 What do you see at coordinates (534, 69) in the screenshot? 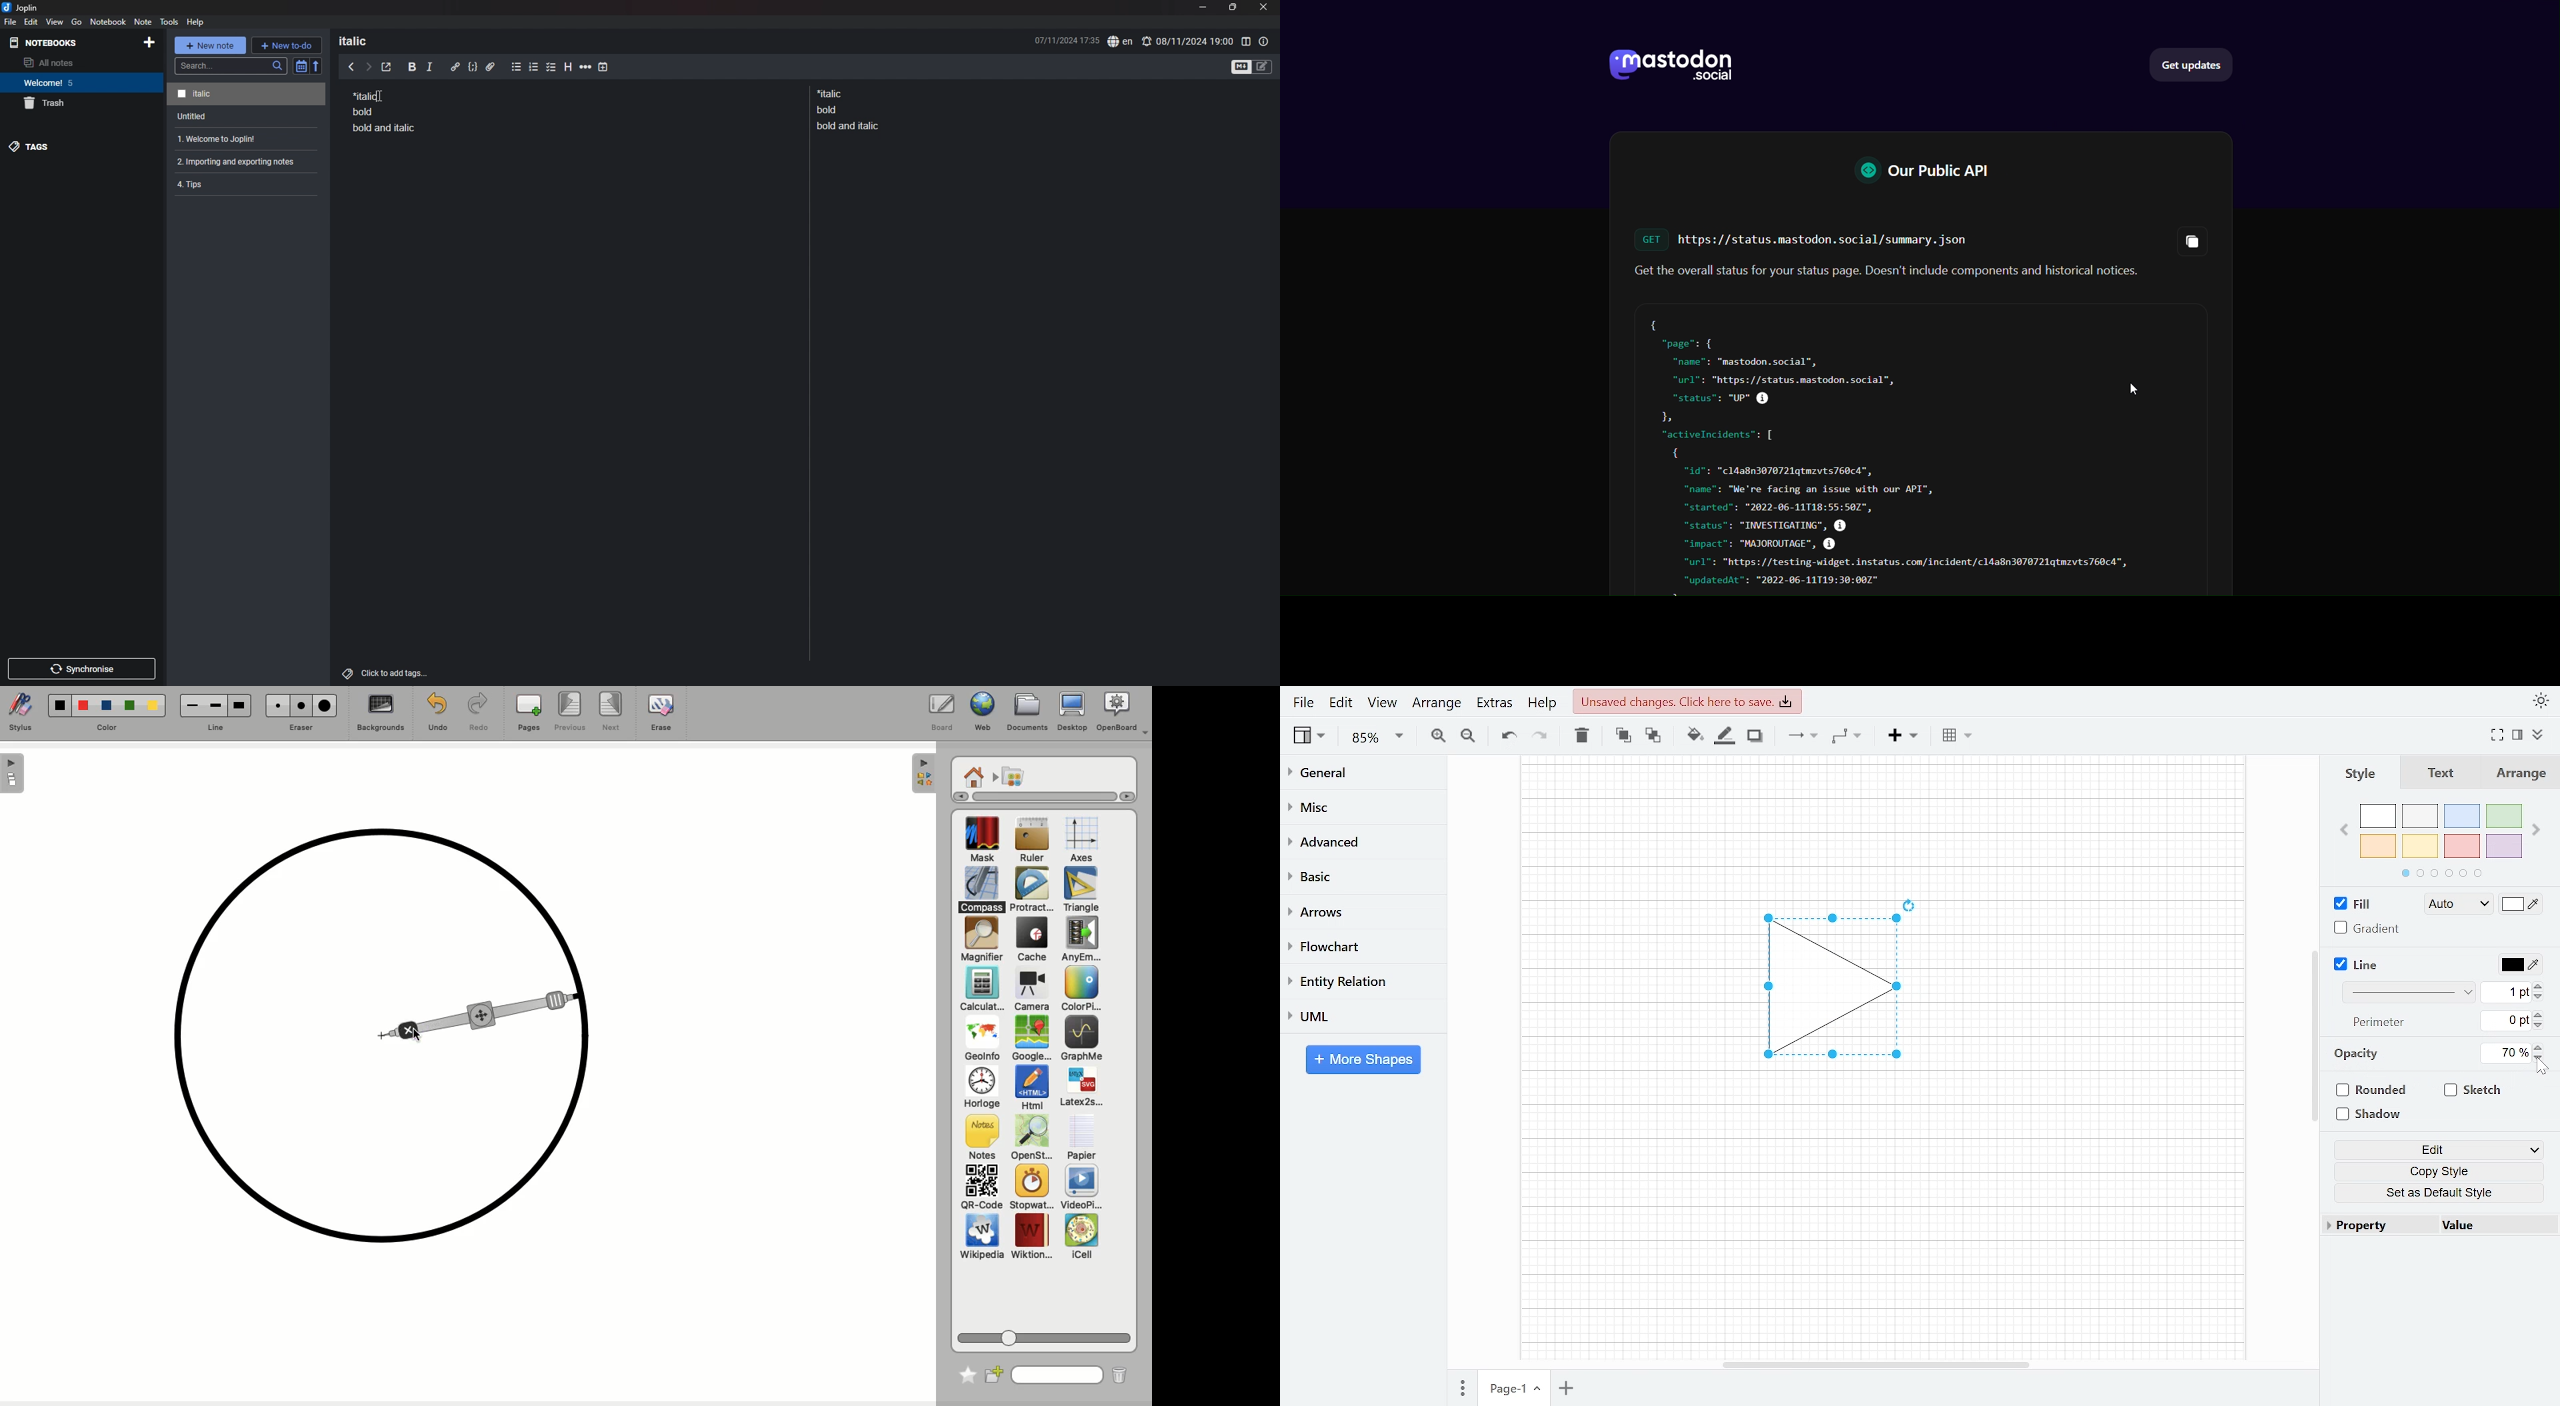
I see `numbered list` at bounding box center [534, 69].